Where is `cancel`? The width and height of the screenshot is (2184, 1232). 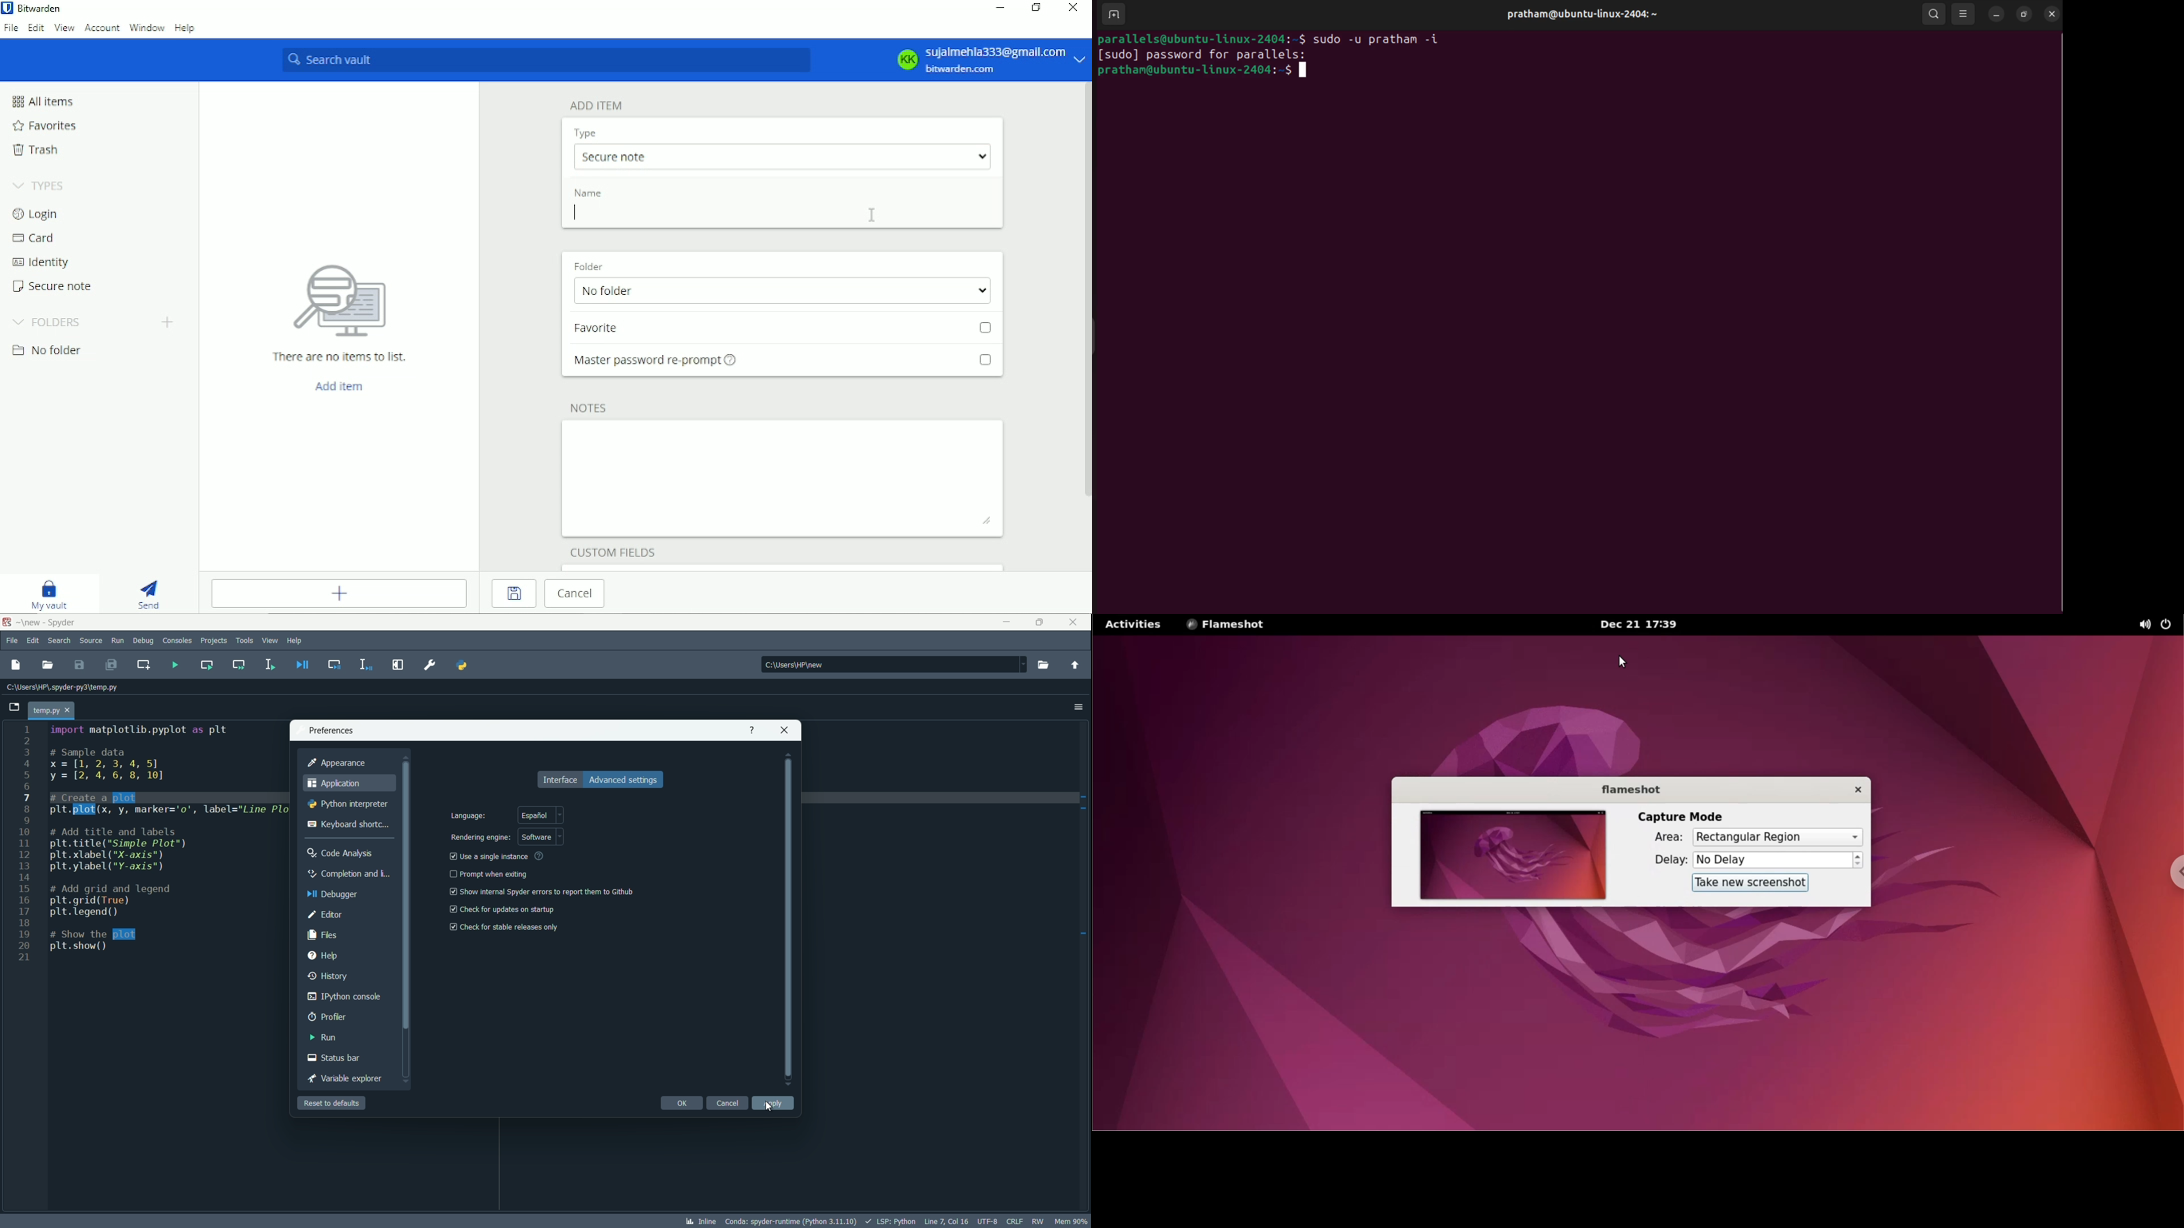
cancel is located at coordinates (728, 1103).